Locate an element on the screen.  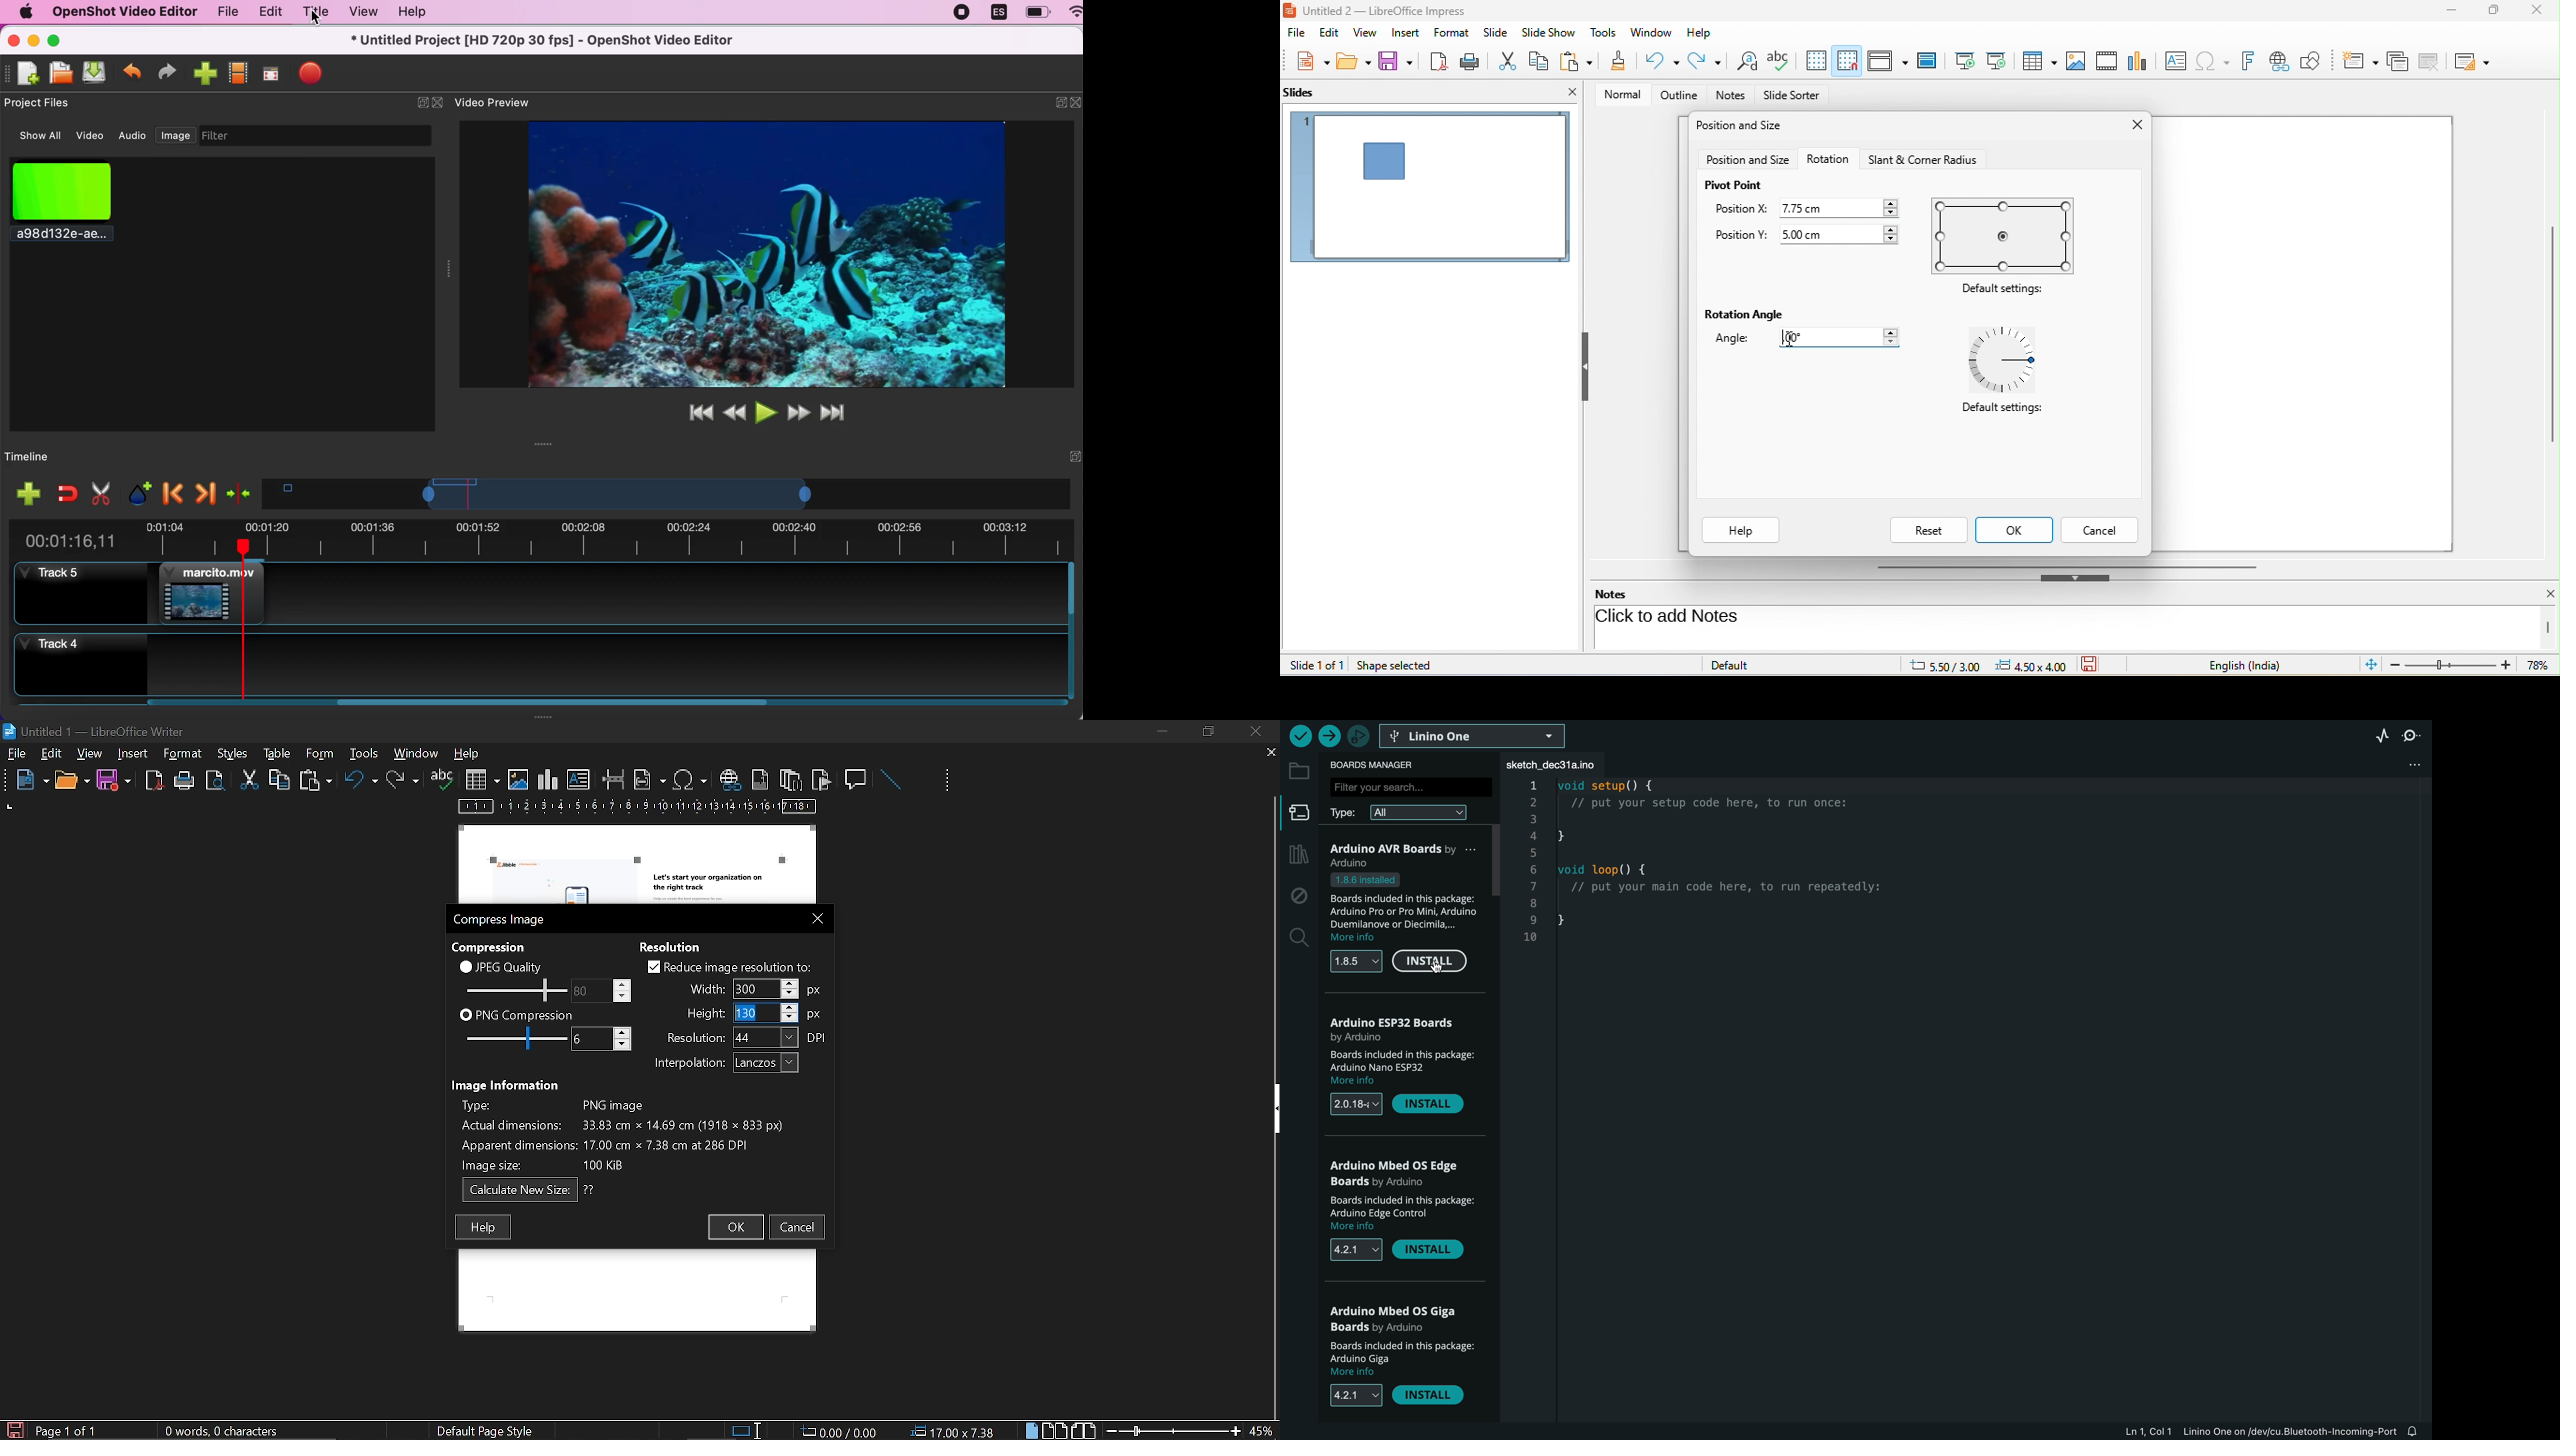
show draw function is located at coordinates (2319, 59).